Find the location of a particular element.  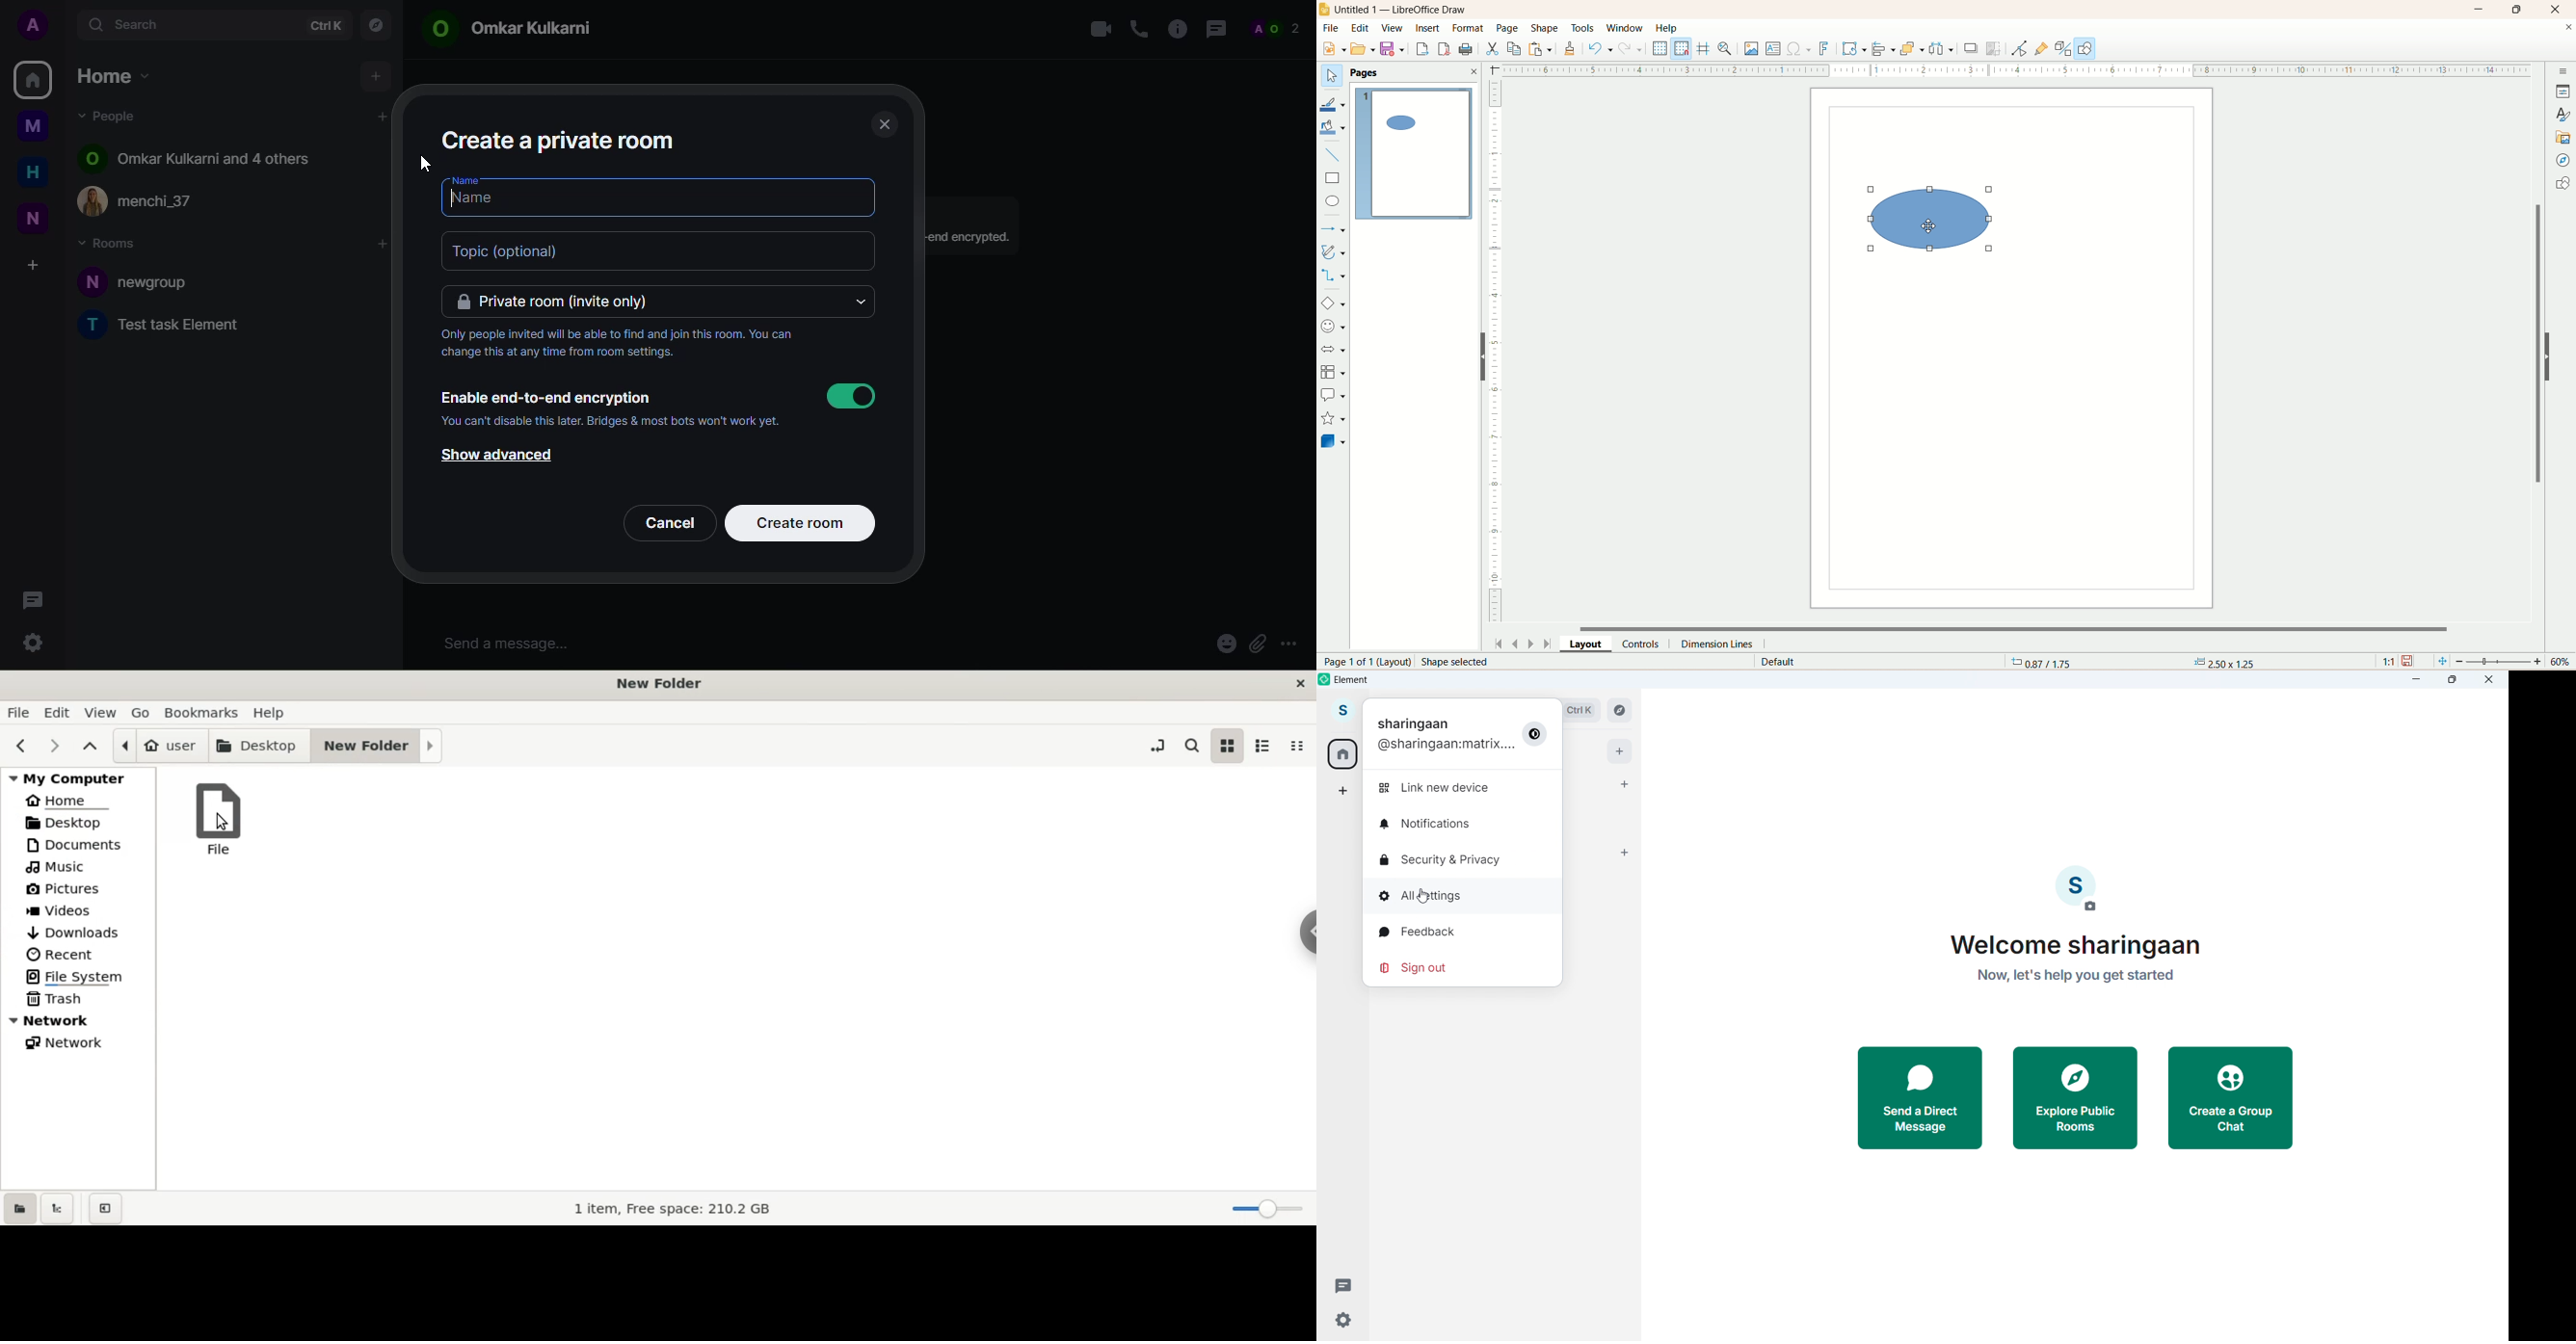

close is located at coordinates (1473, 73).